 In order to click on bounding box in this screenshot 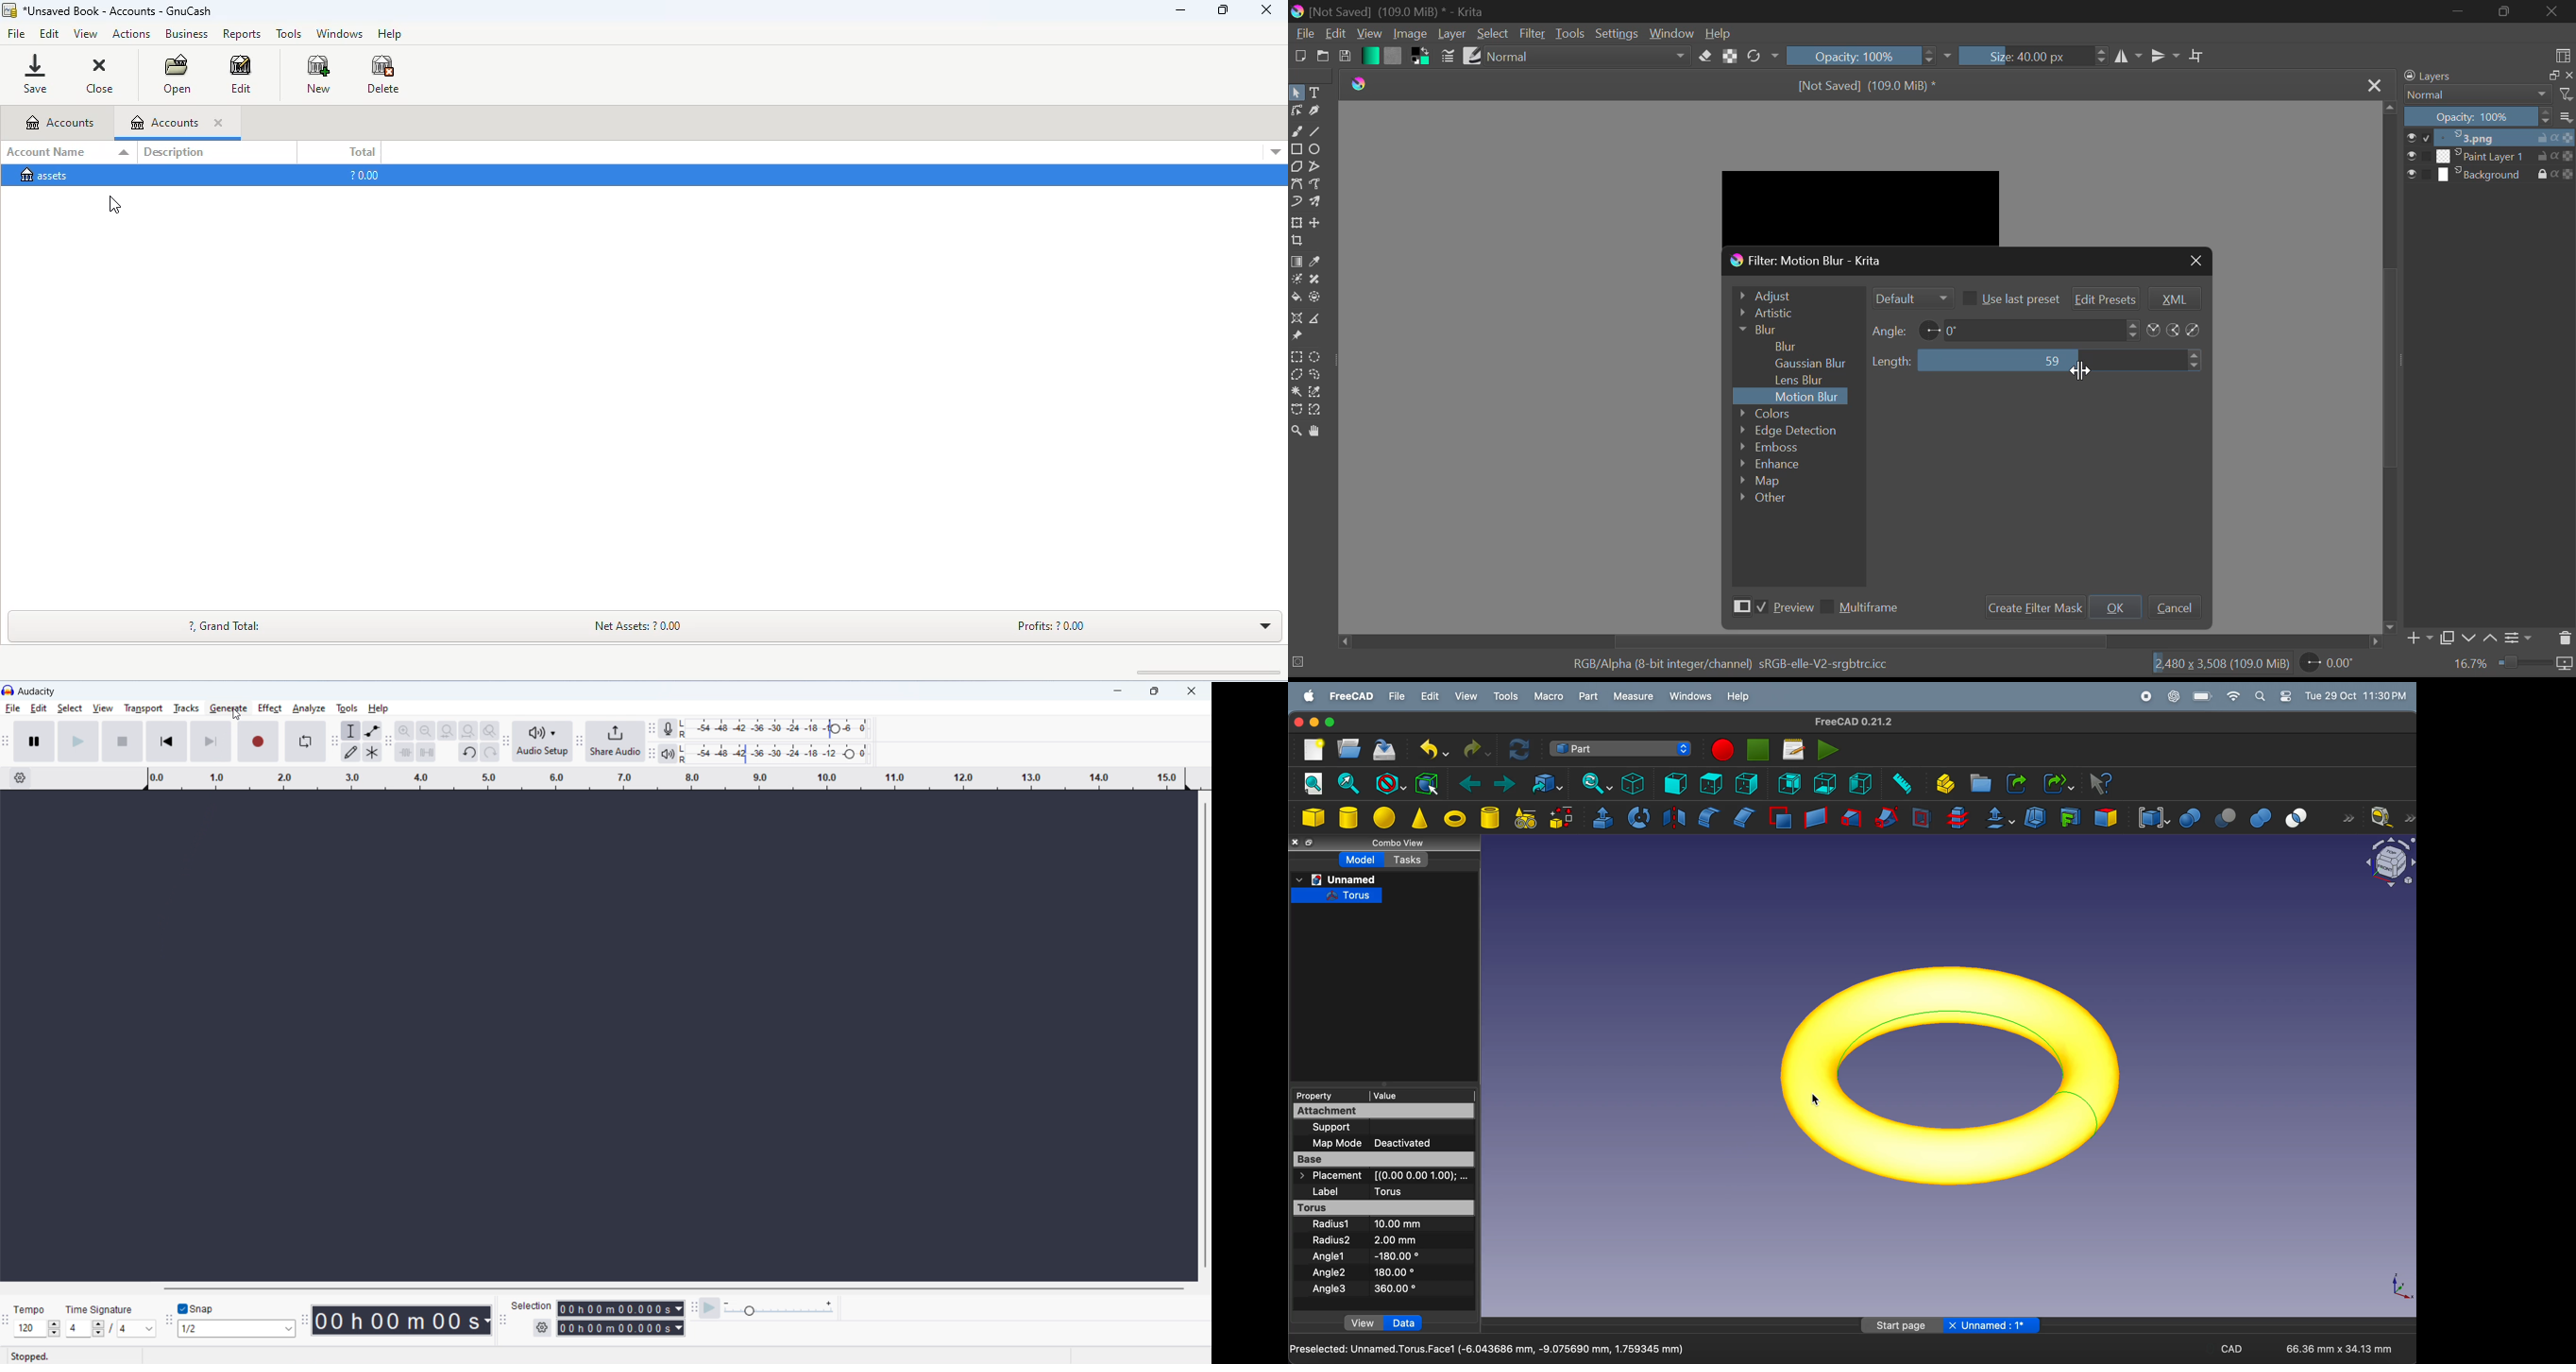, I will do `click(1427, 783)`.